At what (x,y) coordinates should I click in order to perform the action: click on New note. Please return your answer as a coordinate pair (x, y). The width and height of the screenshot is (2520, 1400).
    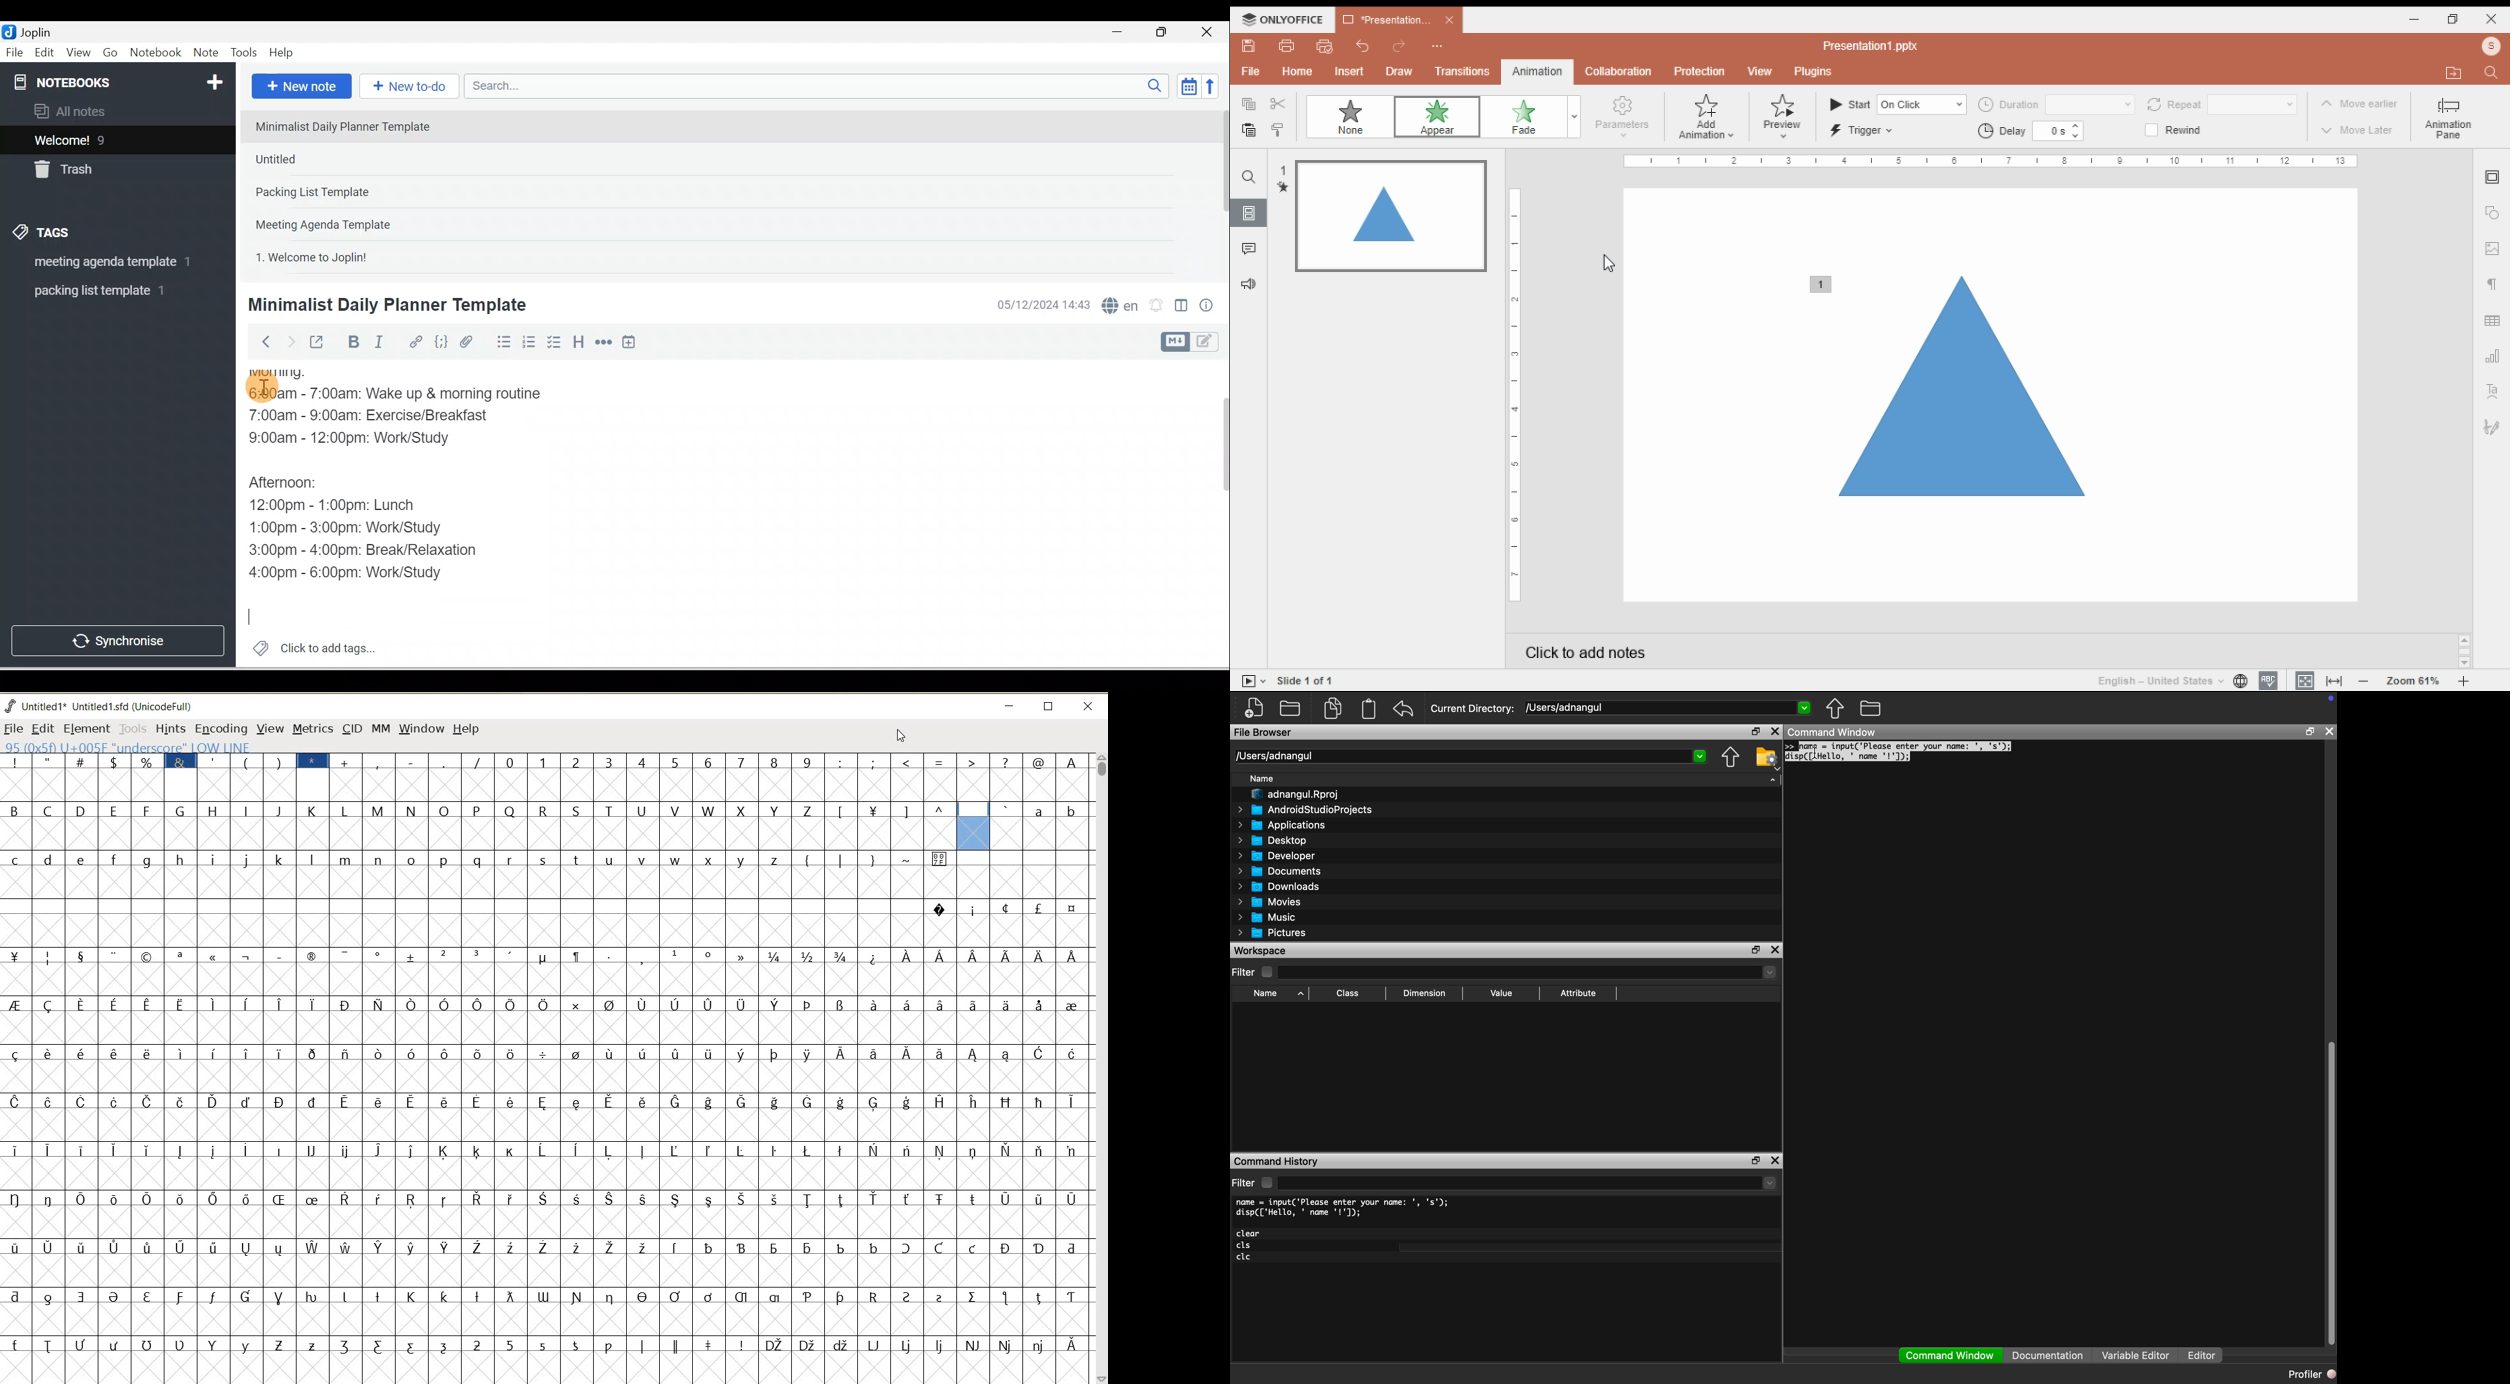
    Looking at the image, I should click on (299, 87).